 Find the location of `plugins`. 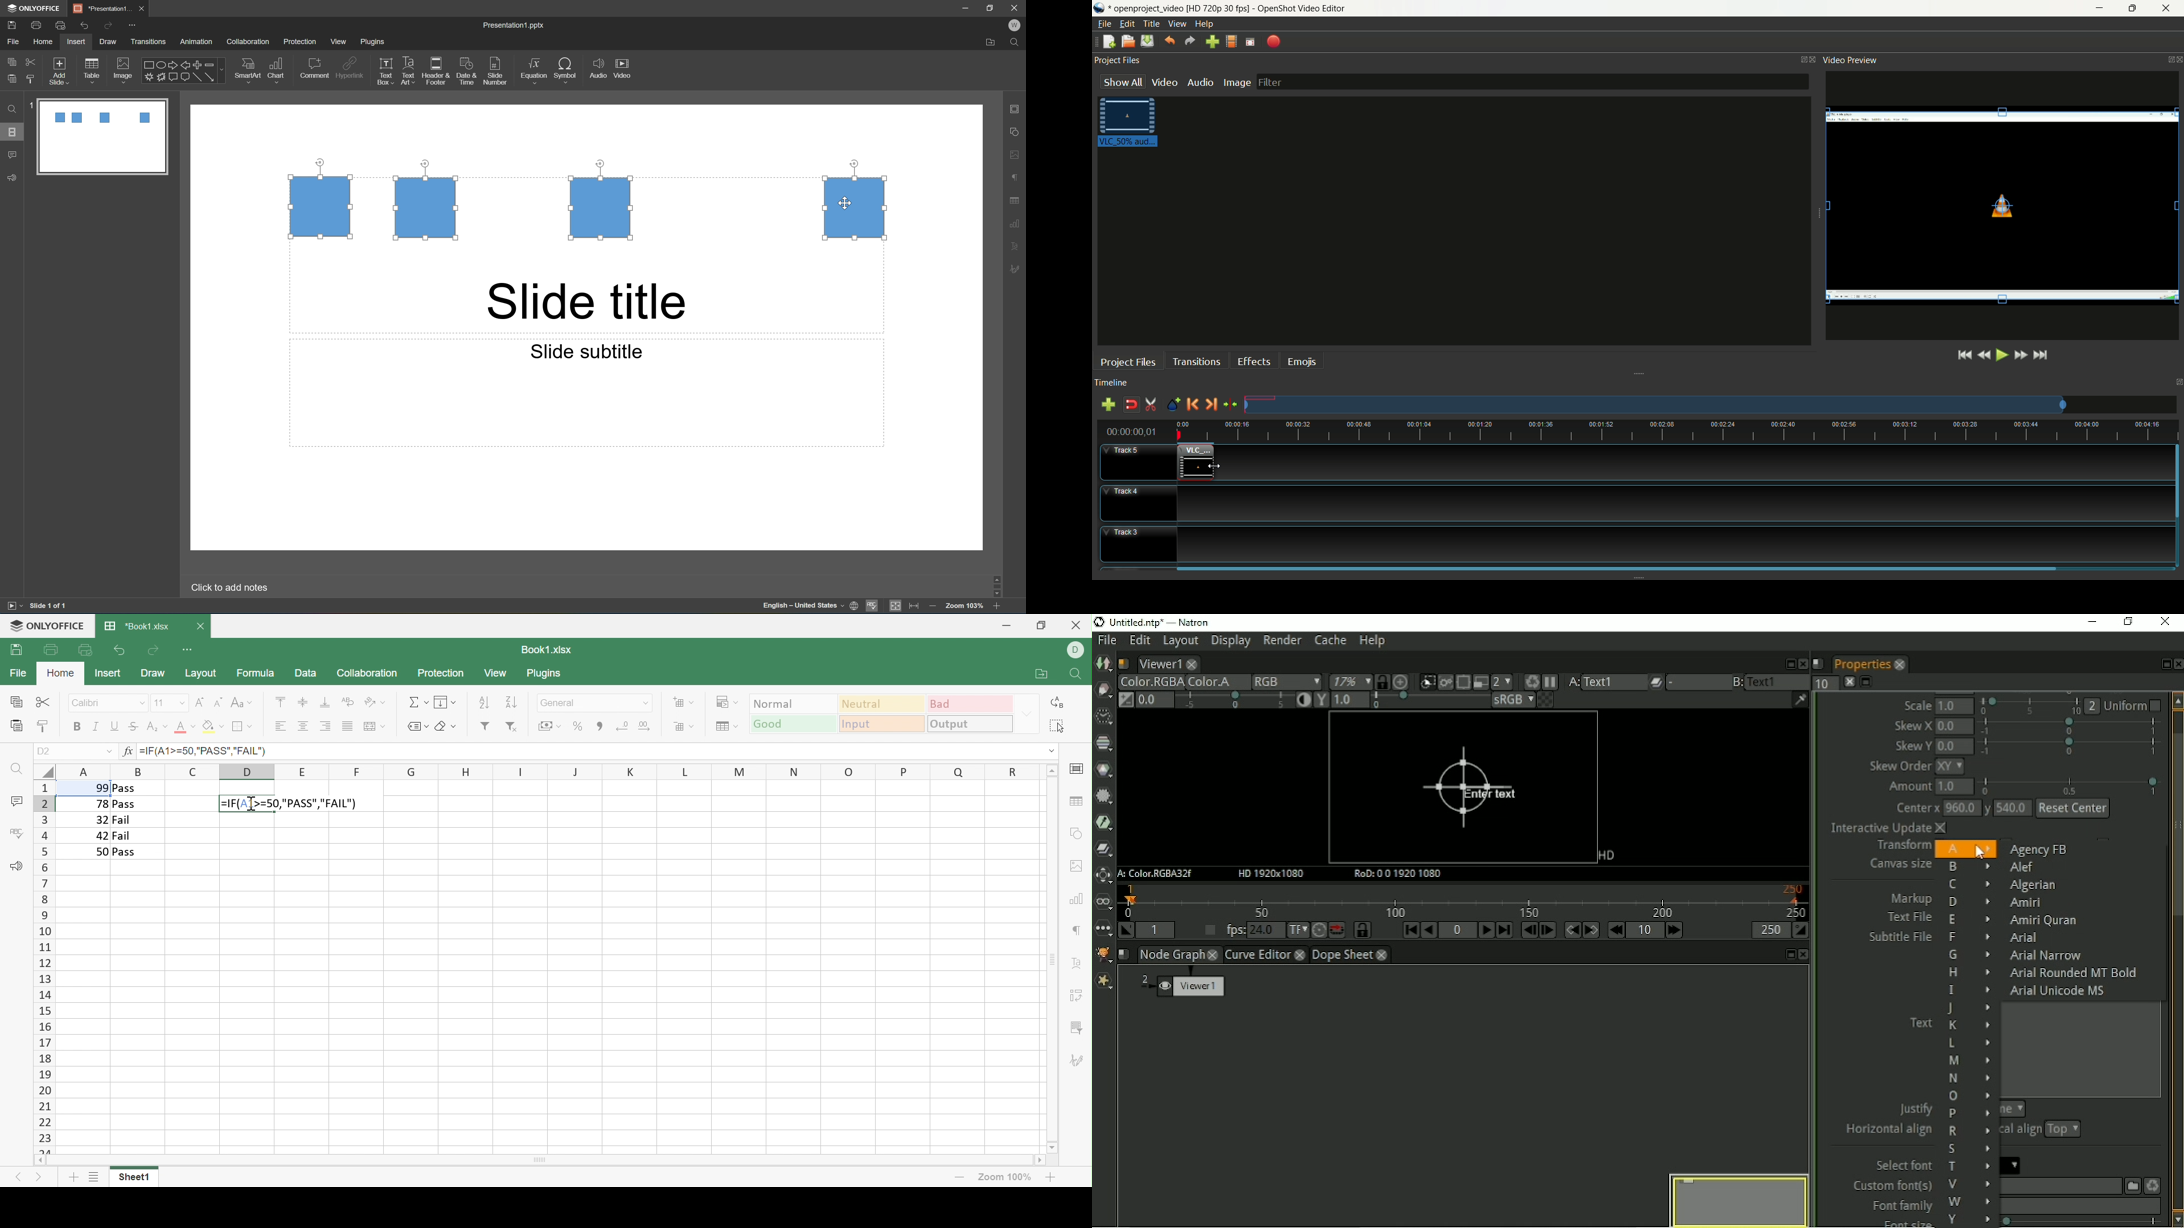

plugins is located at coordinates (374, 42).